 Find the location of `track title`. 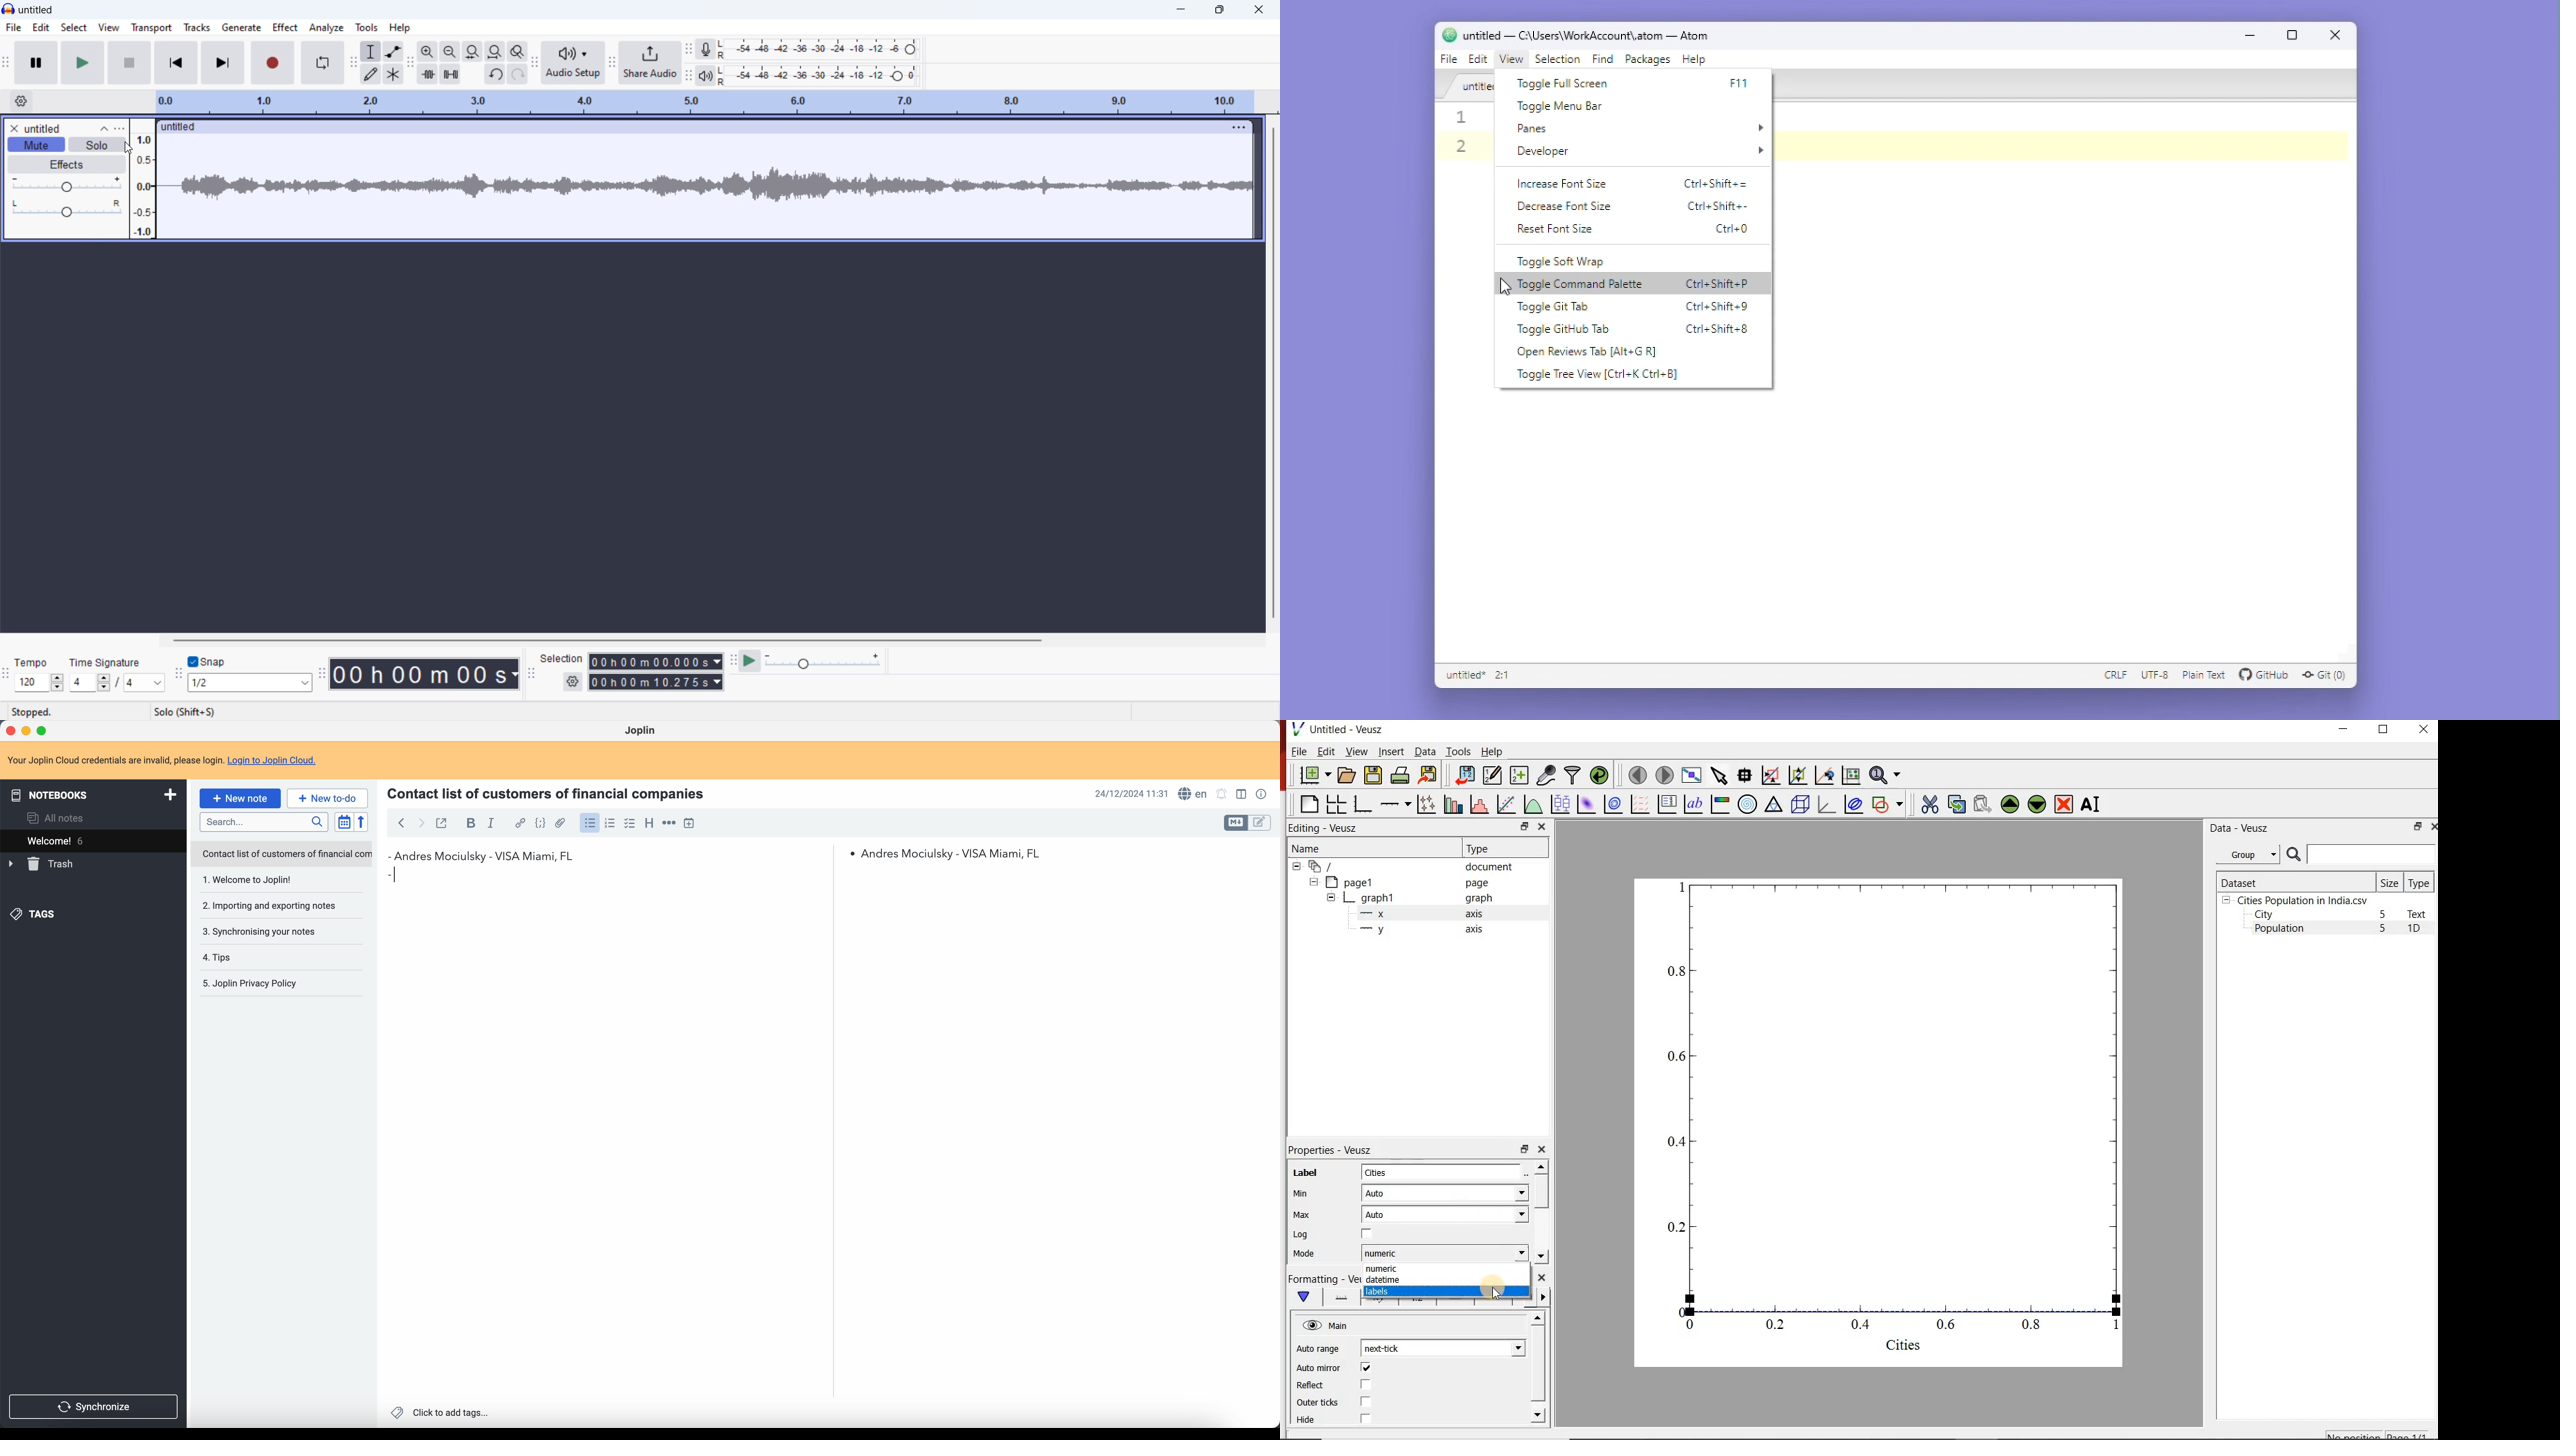

track title is located at coordinates (43, 129).